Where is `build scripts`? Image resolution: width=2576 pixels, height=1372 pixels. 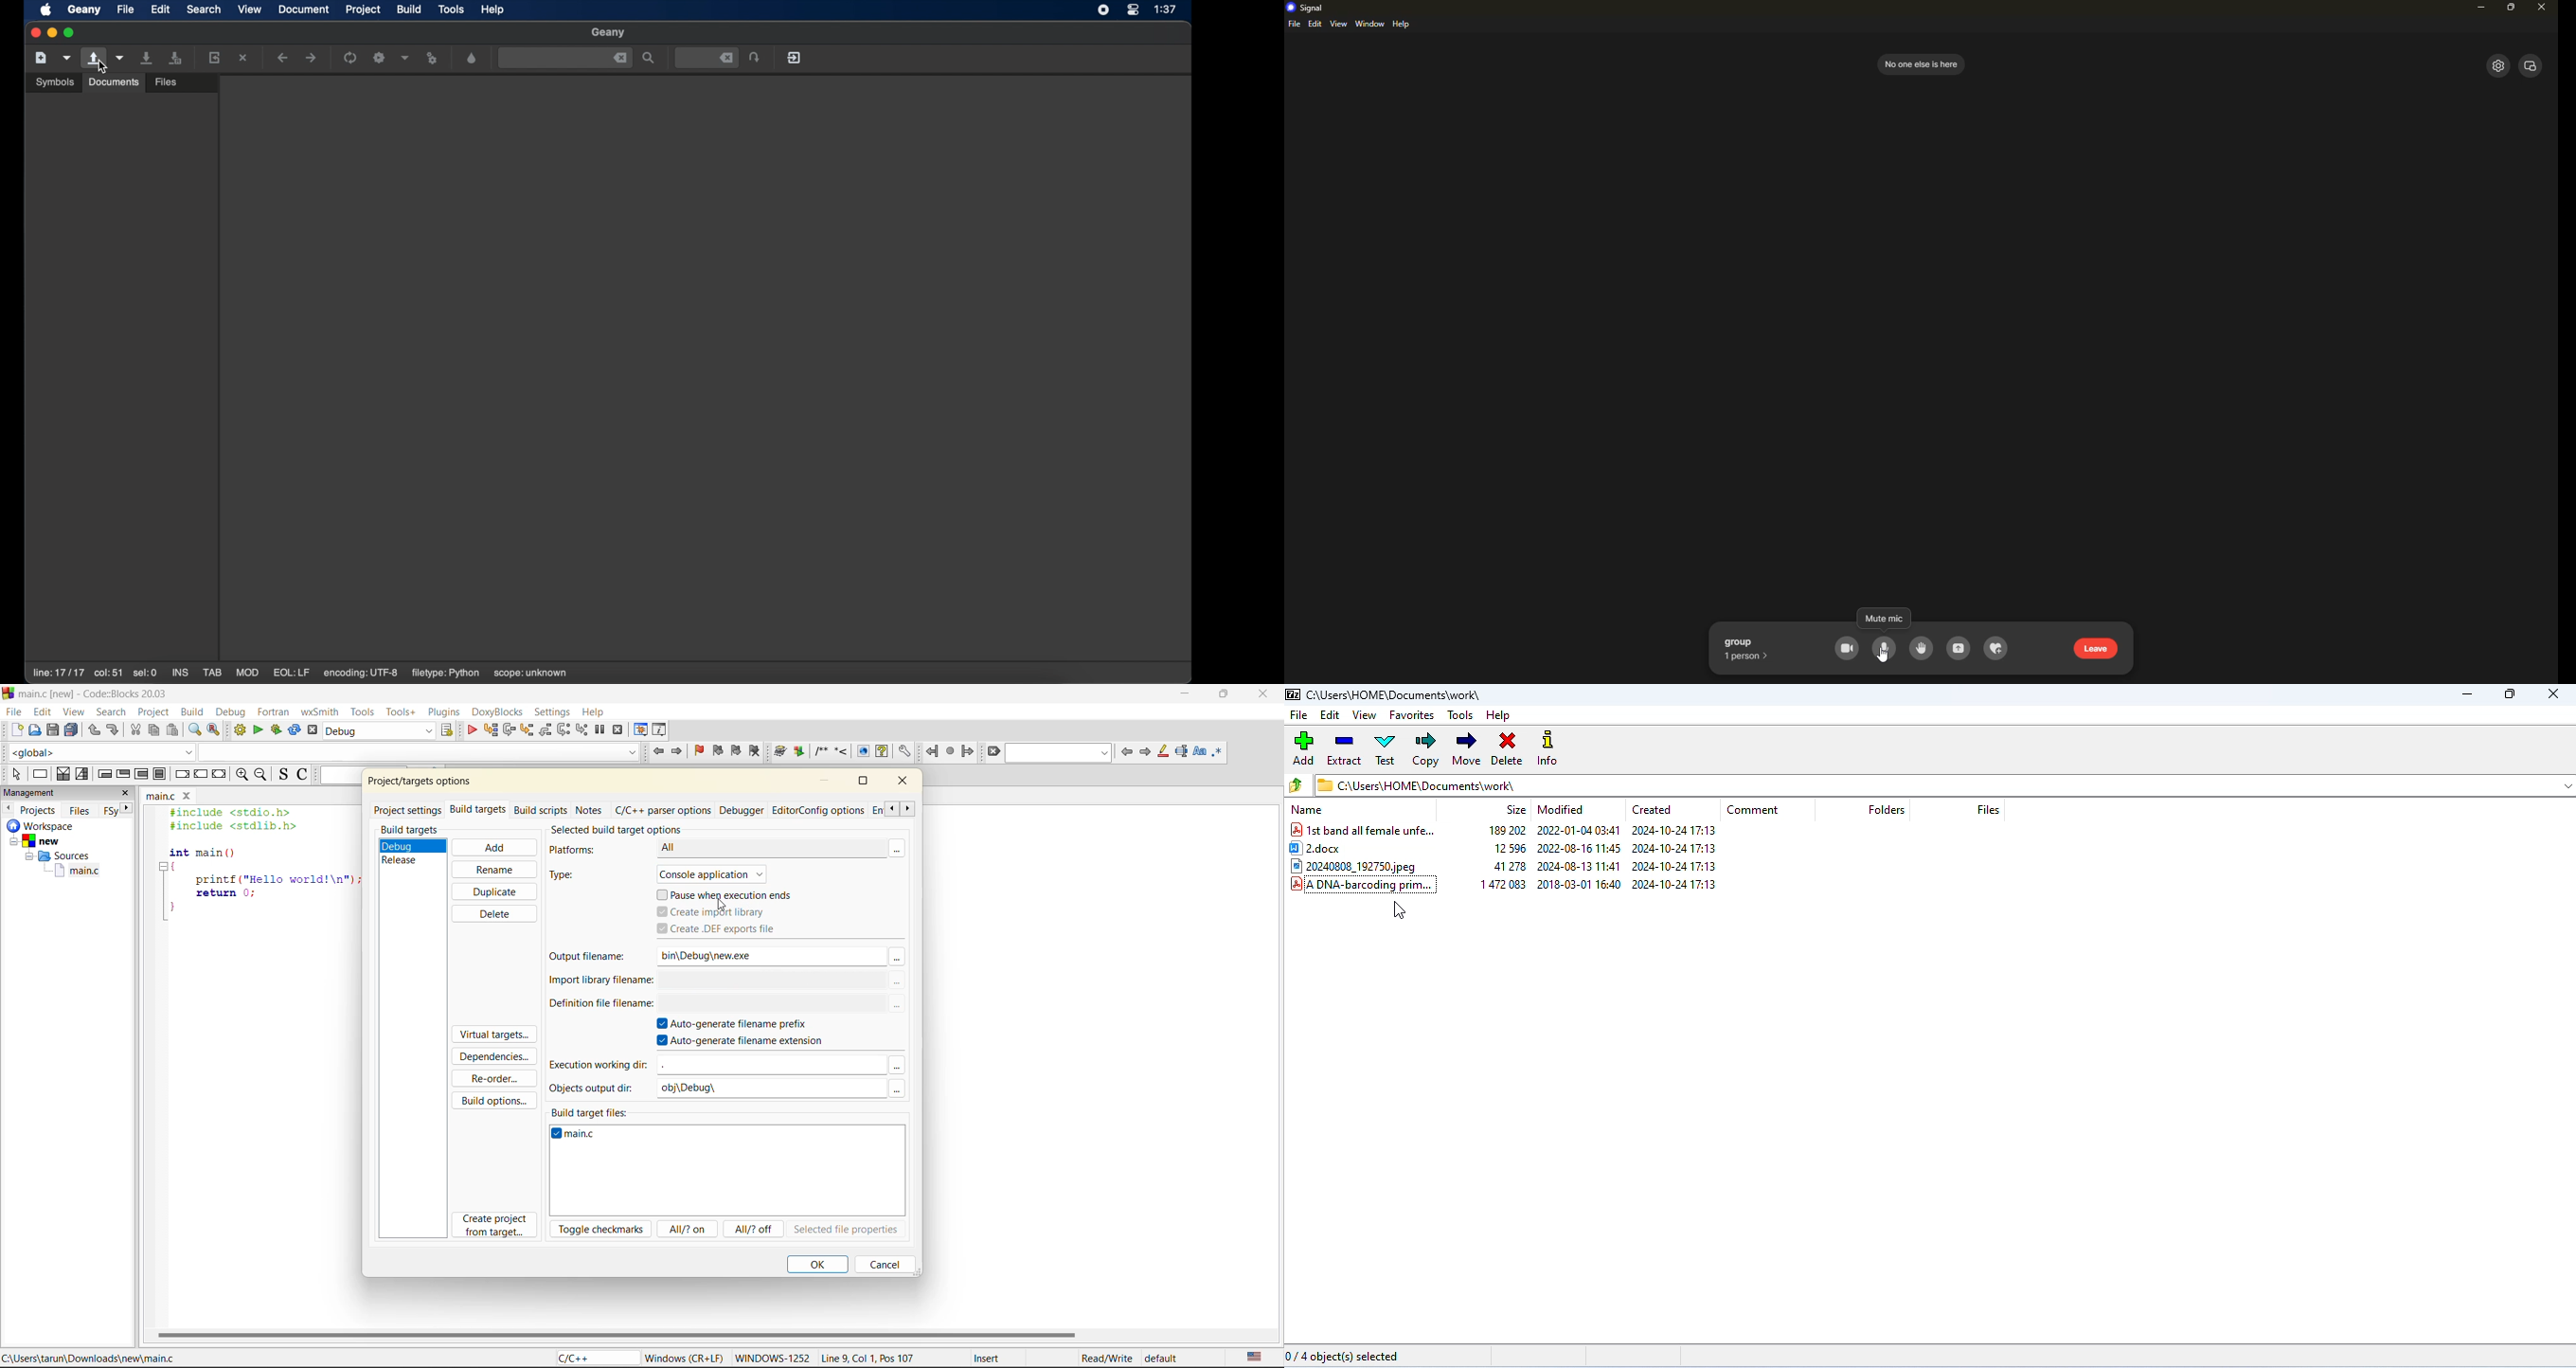
build scripts is located at coordinates (540, 810).